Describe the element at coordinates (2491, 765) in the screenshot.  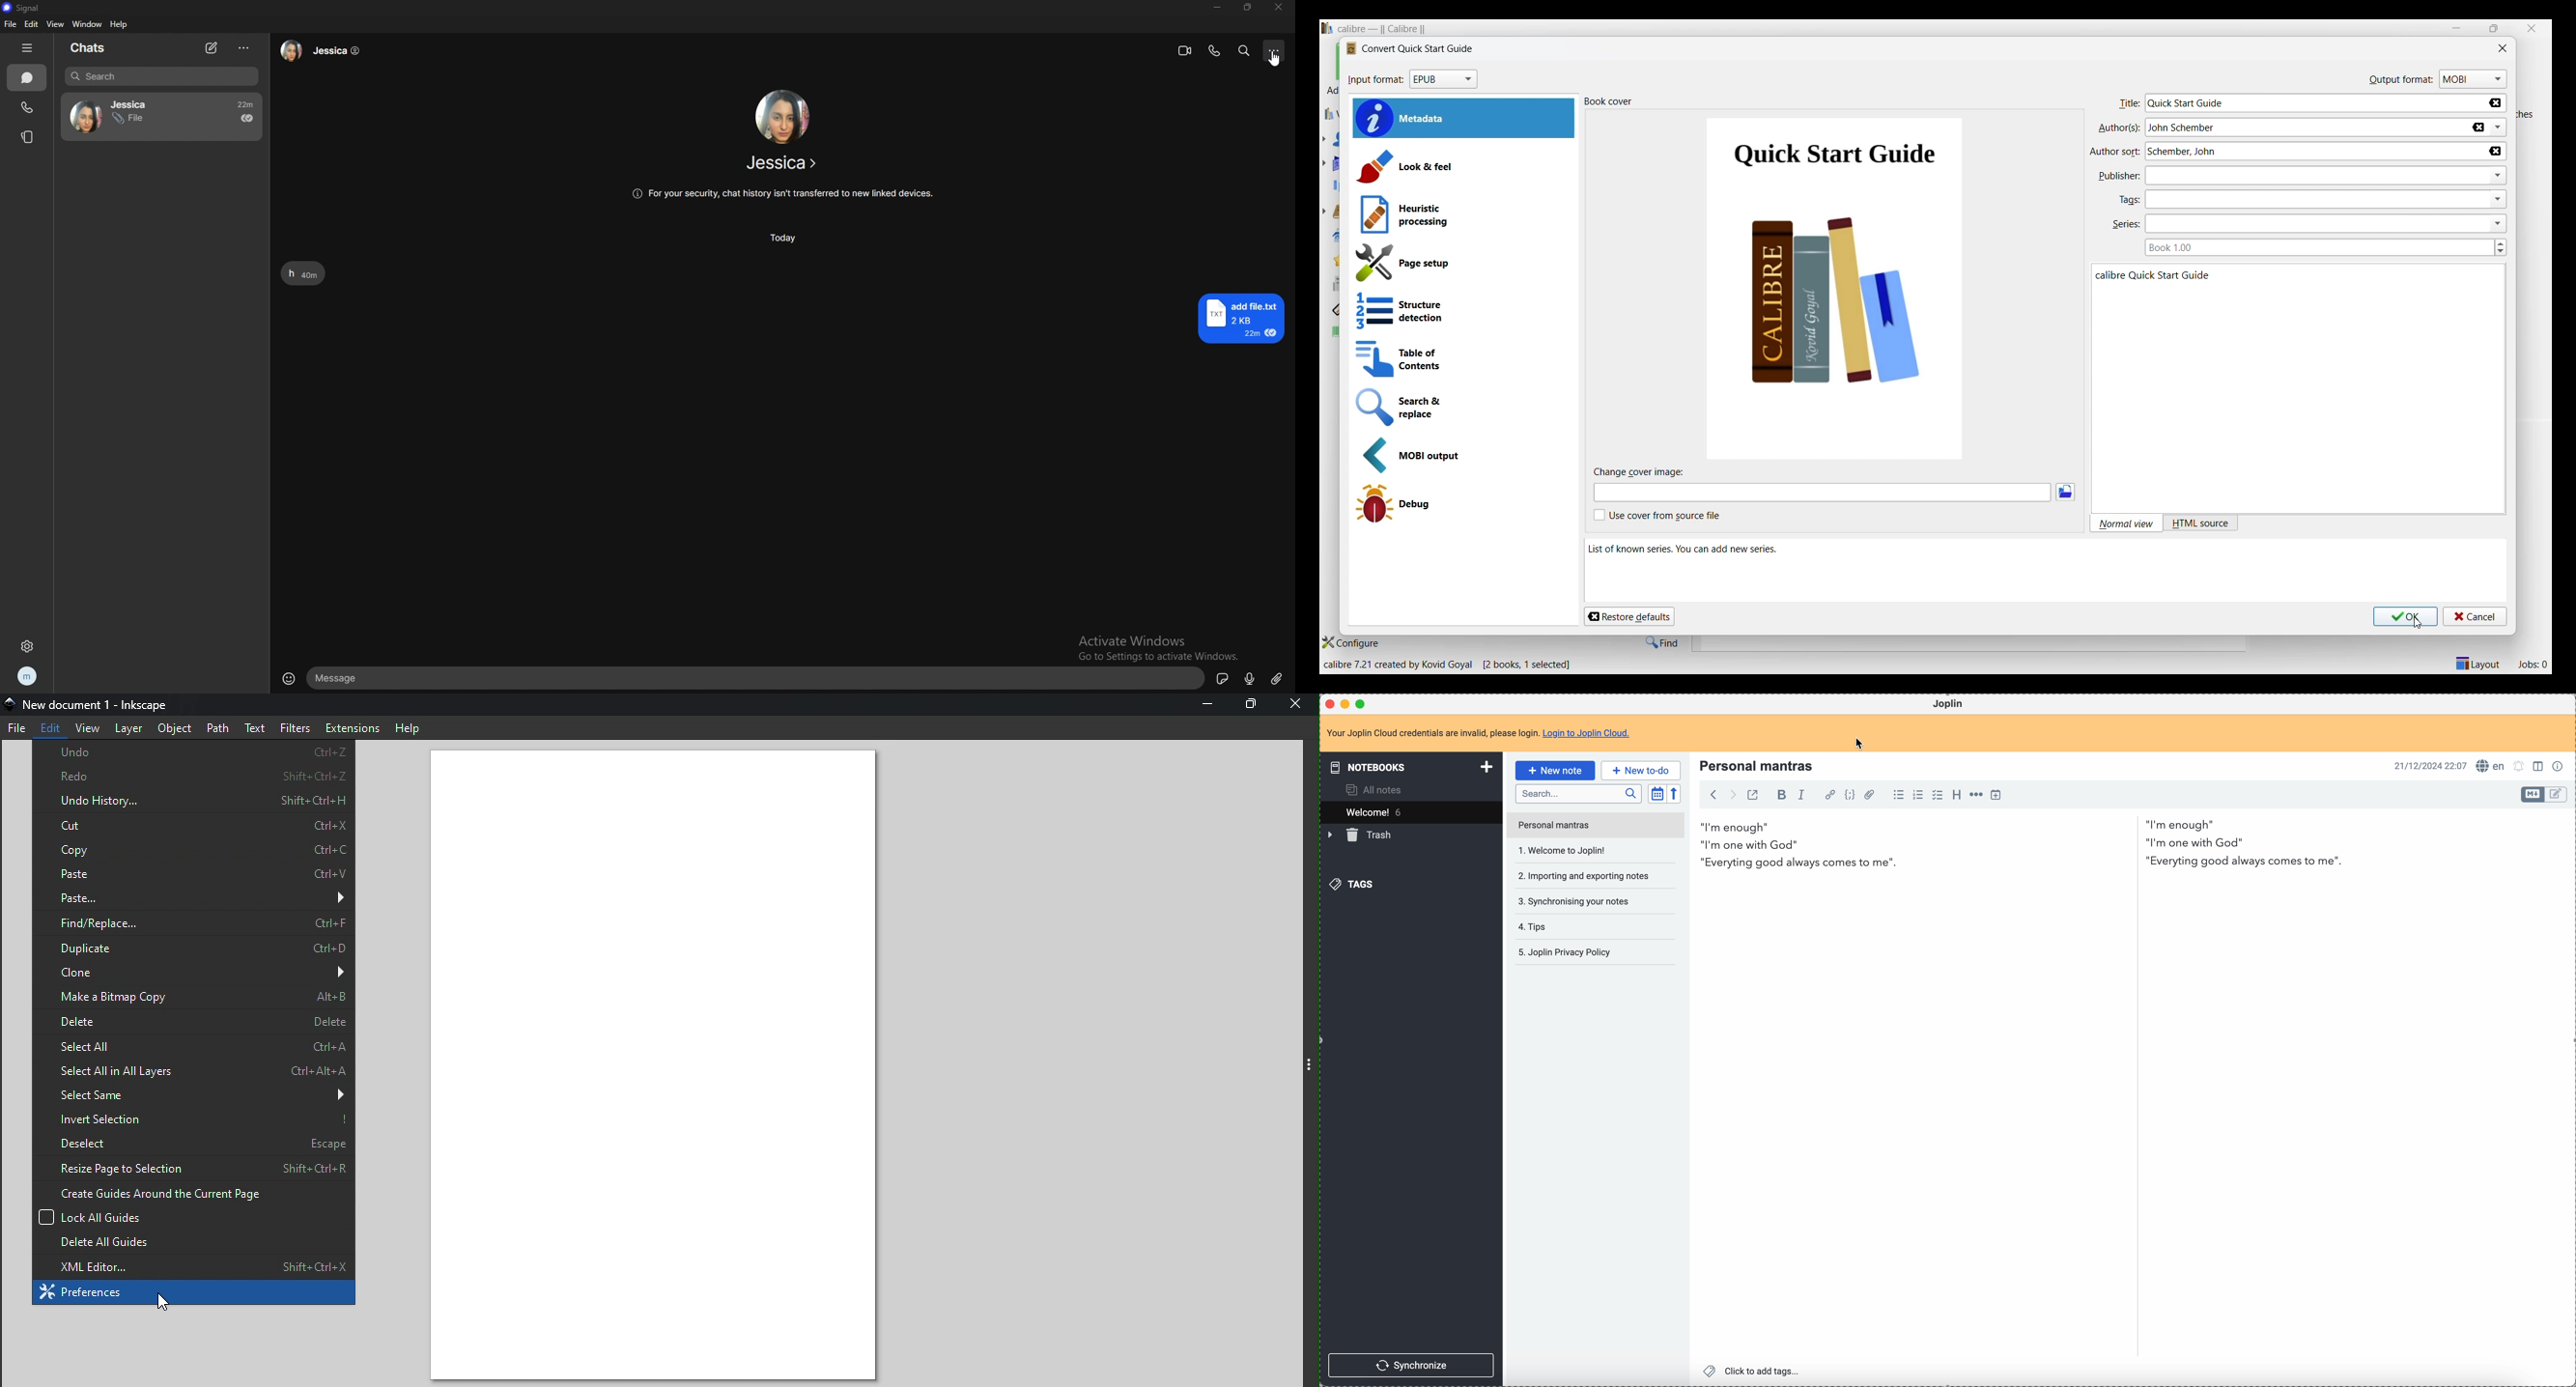
I see `spell checker` at that location.